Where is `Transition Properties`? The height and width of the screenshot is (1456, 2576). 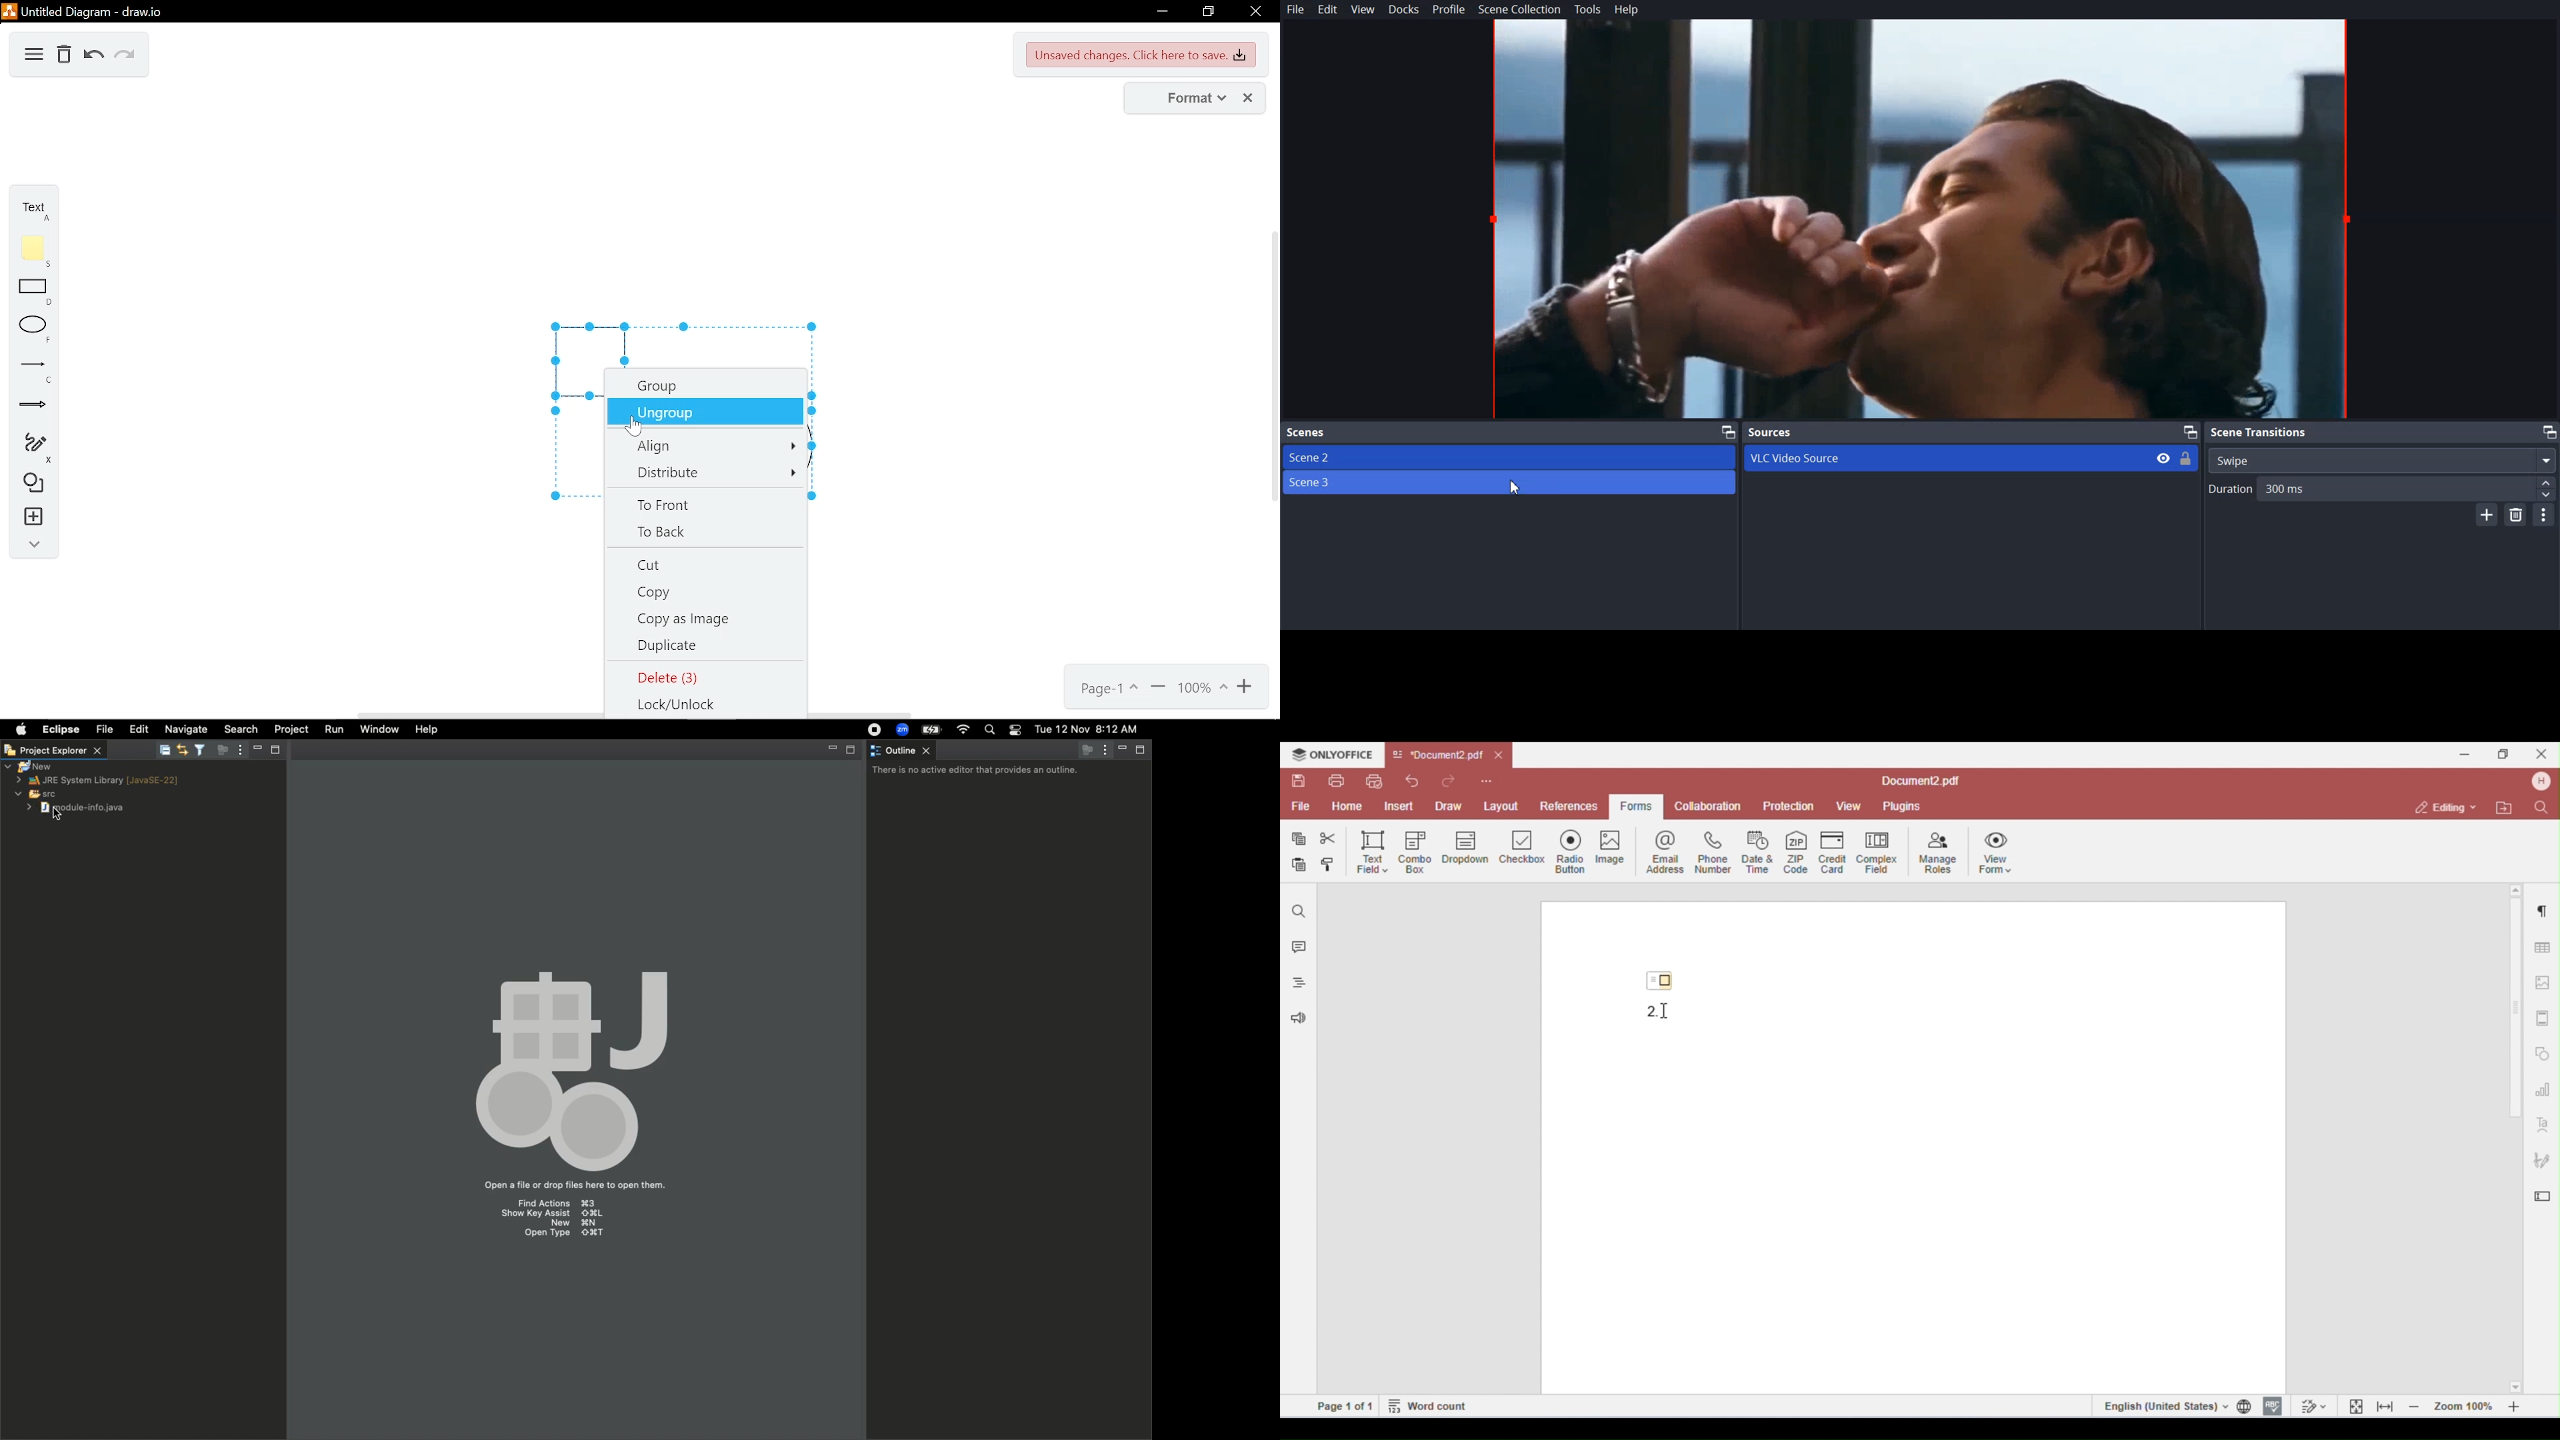 Transition Properties is located at coordinates (2547, 515).